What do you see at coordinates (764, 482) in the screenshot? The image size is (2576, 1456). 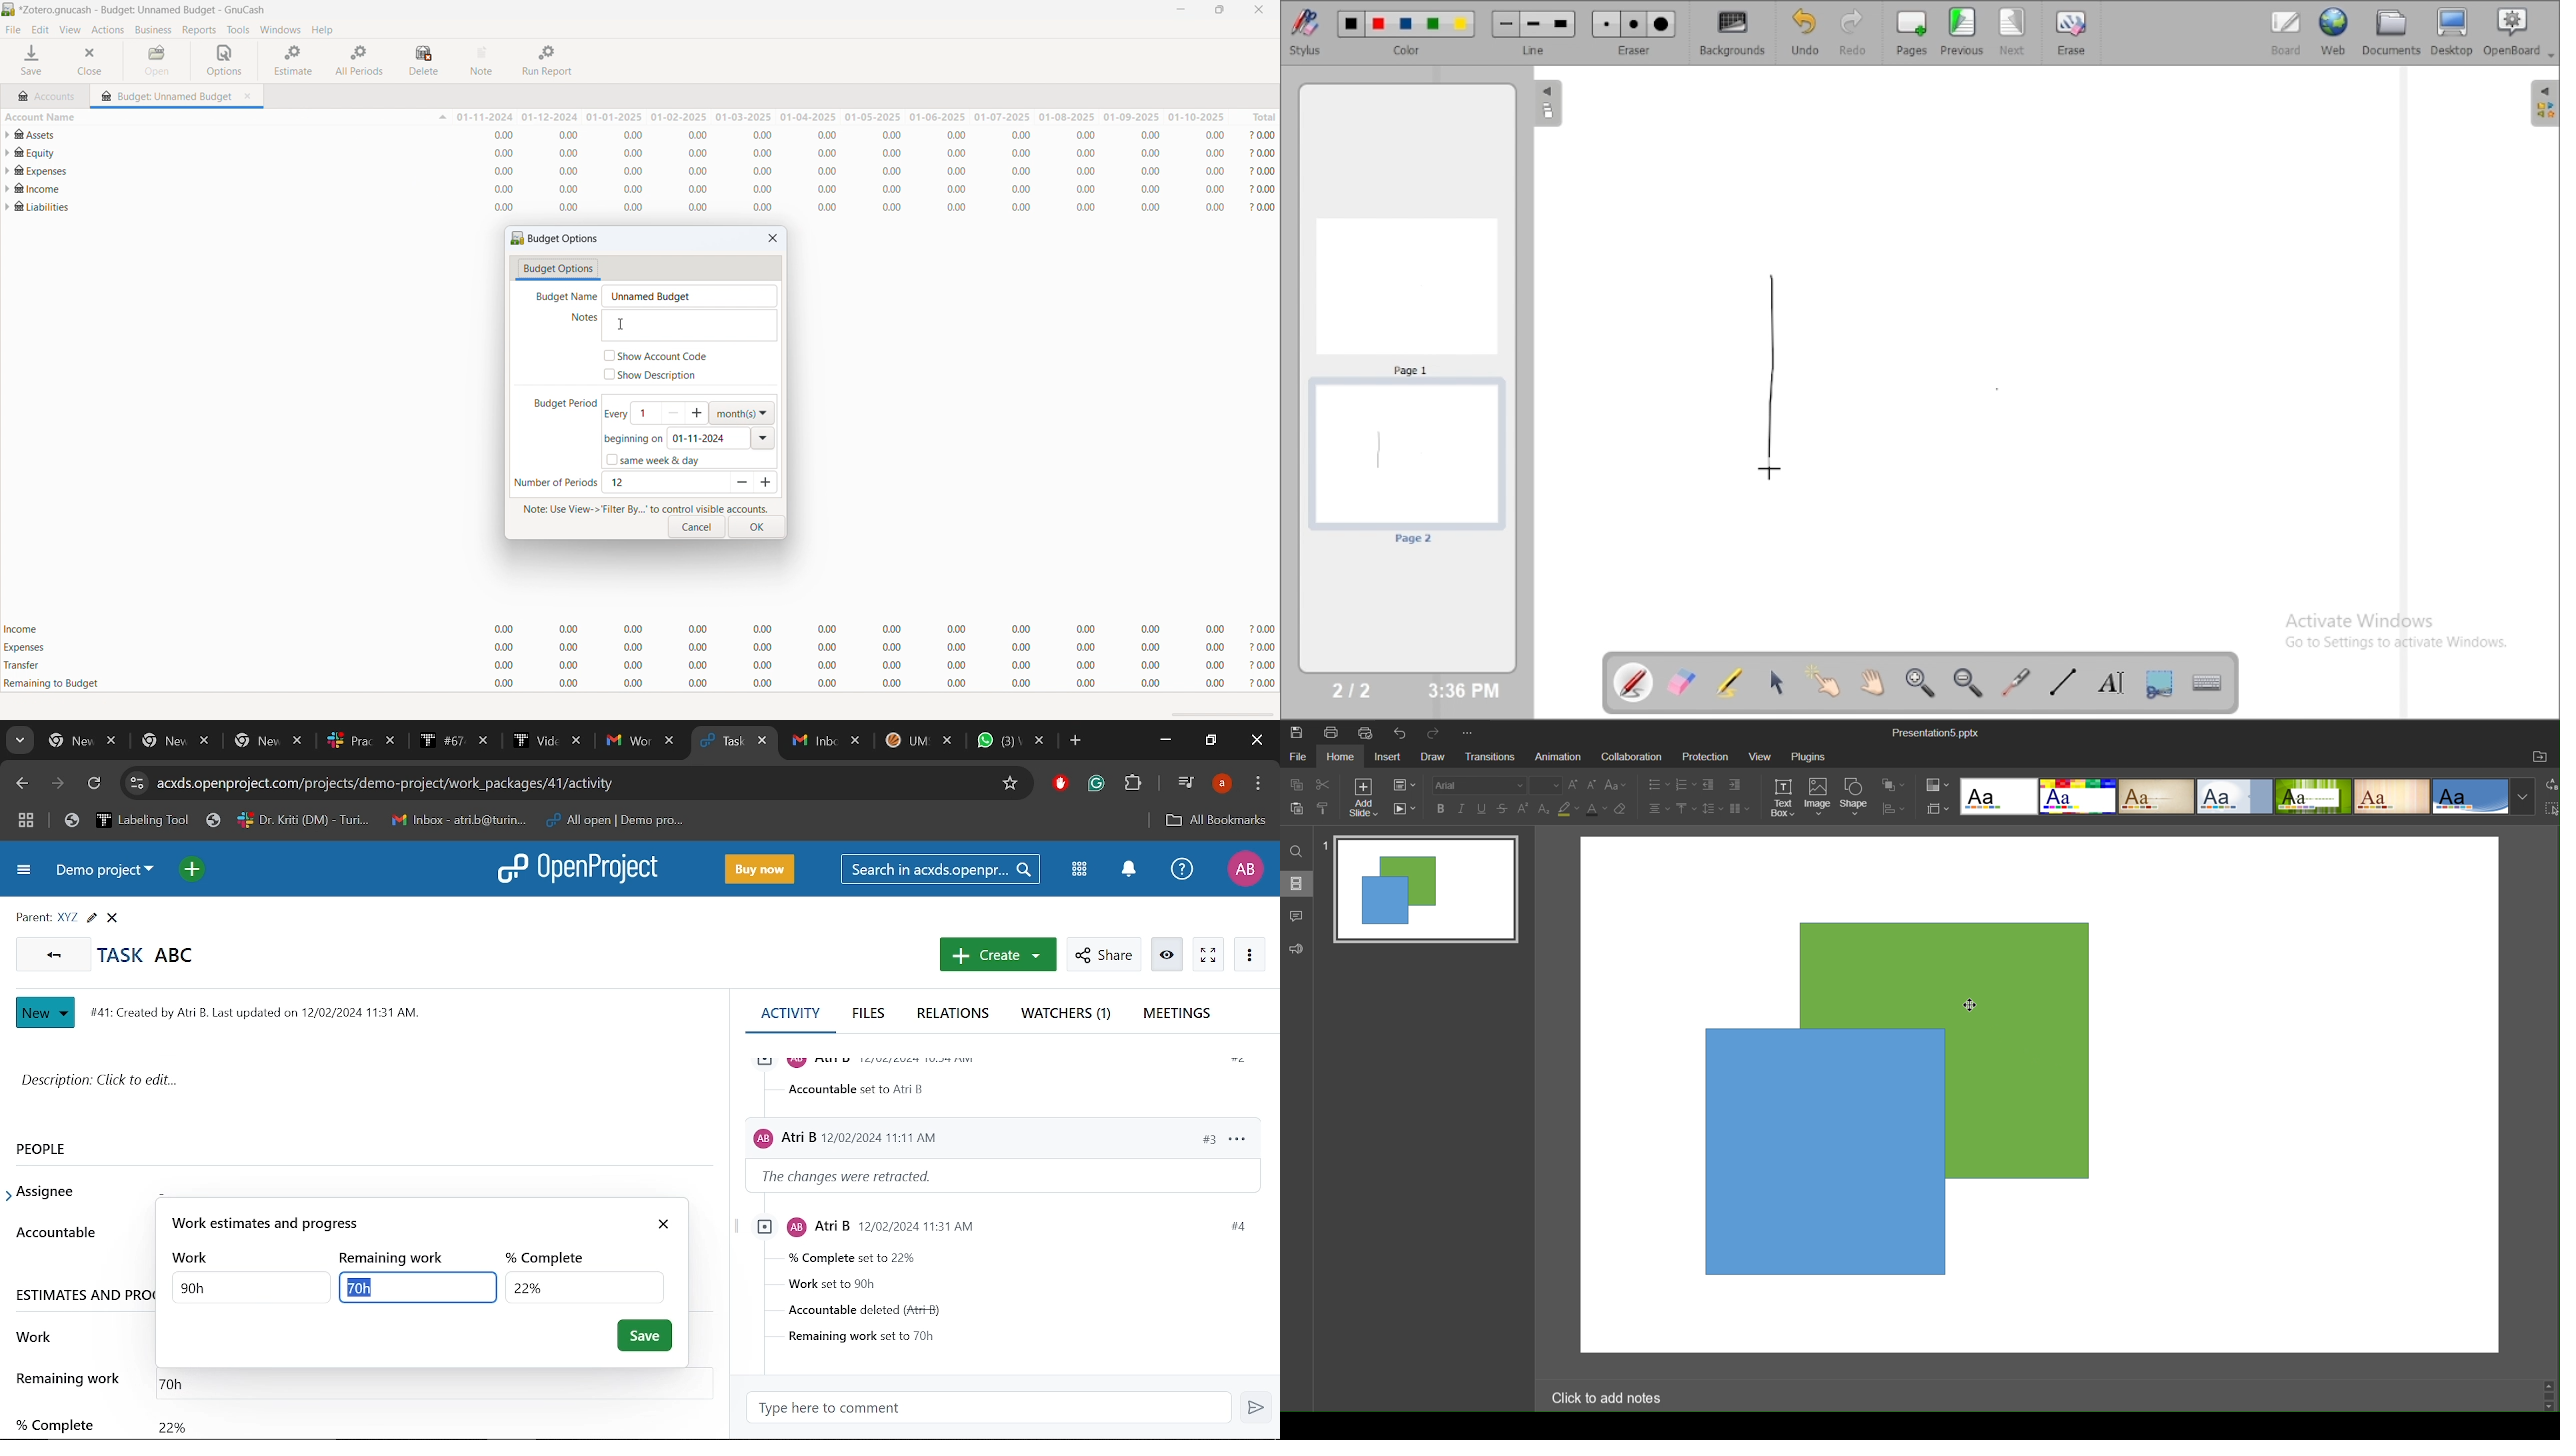 I see `increase period` at bounding box center [764, 482].